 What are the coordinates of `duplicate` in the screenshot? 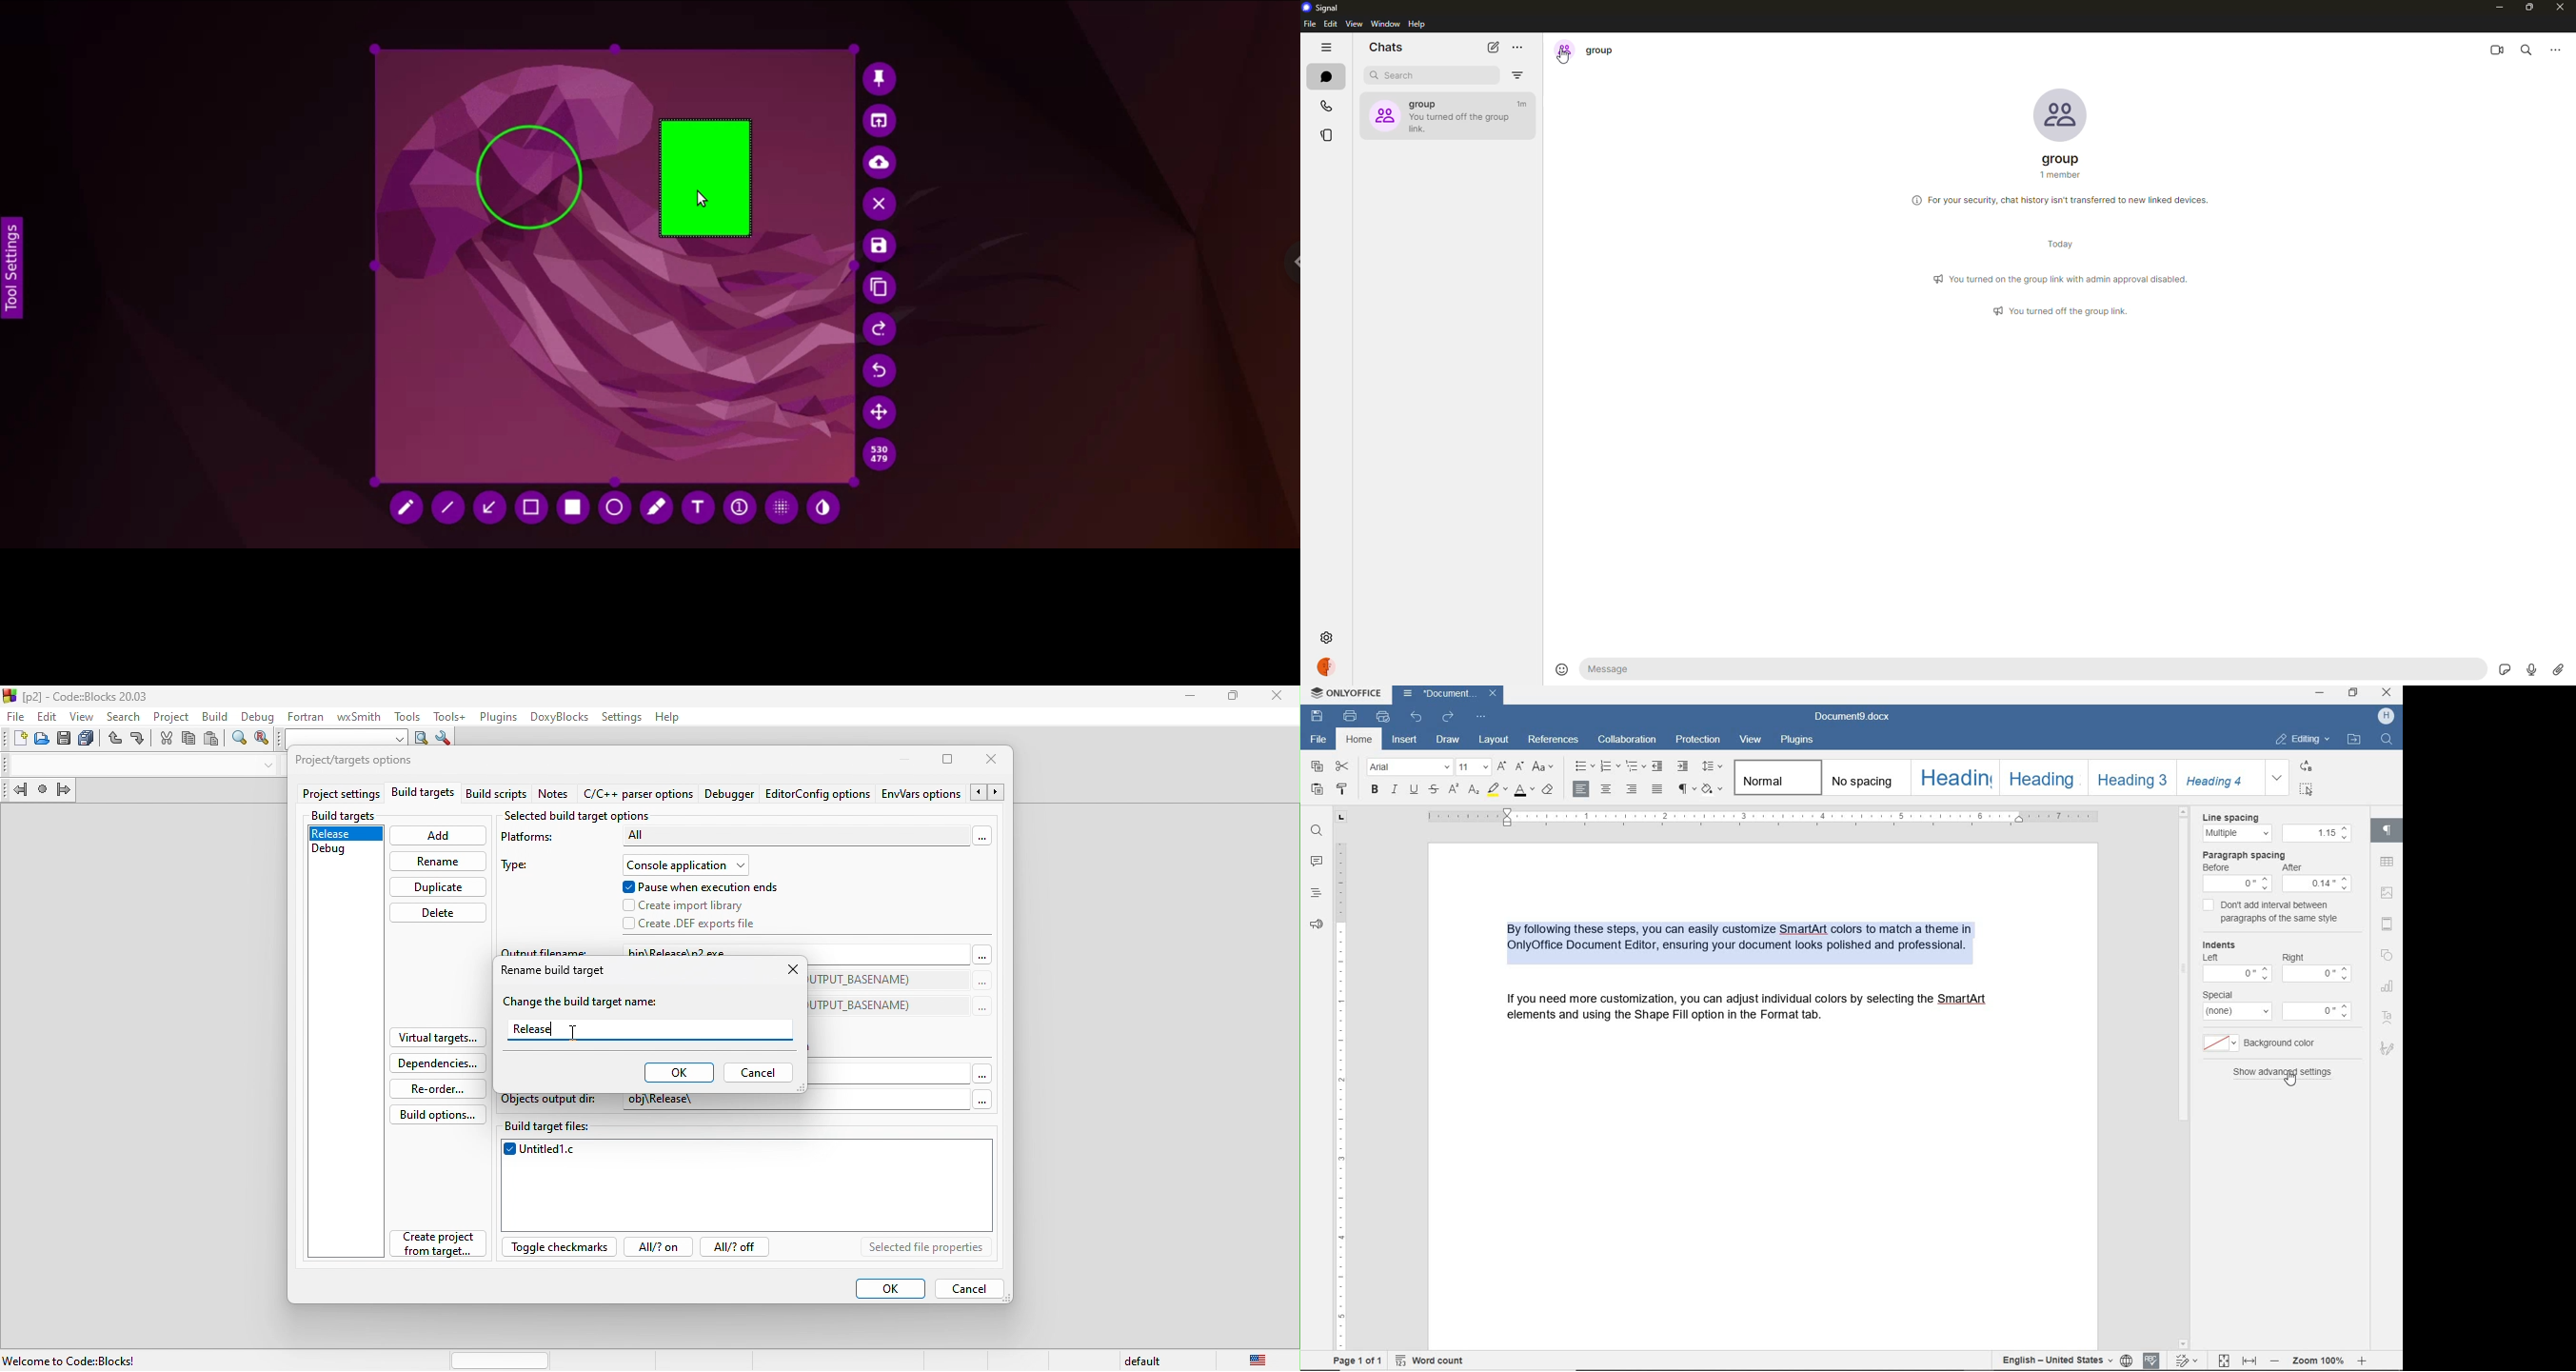 It's located at (439, 888).